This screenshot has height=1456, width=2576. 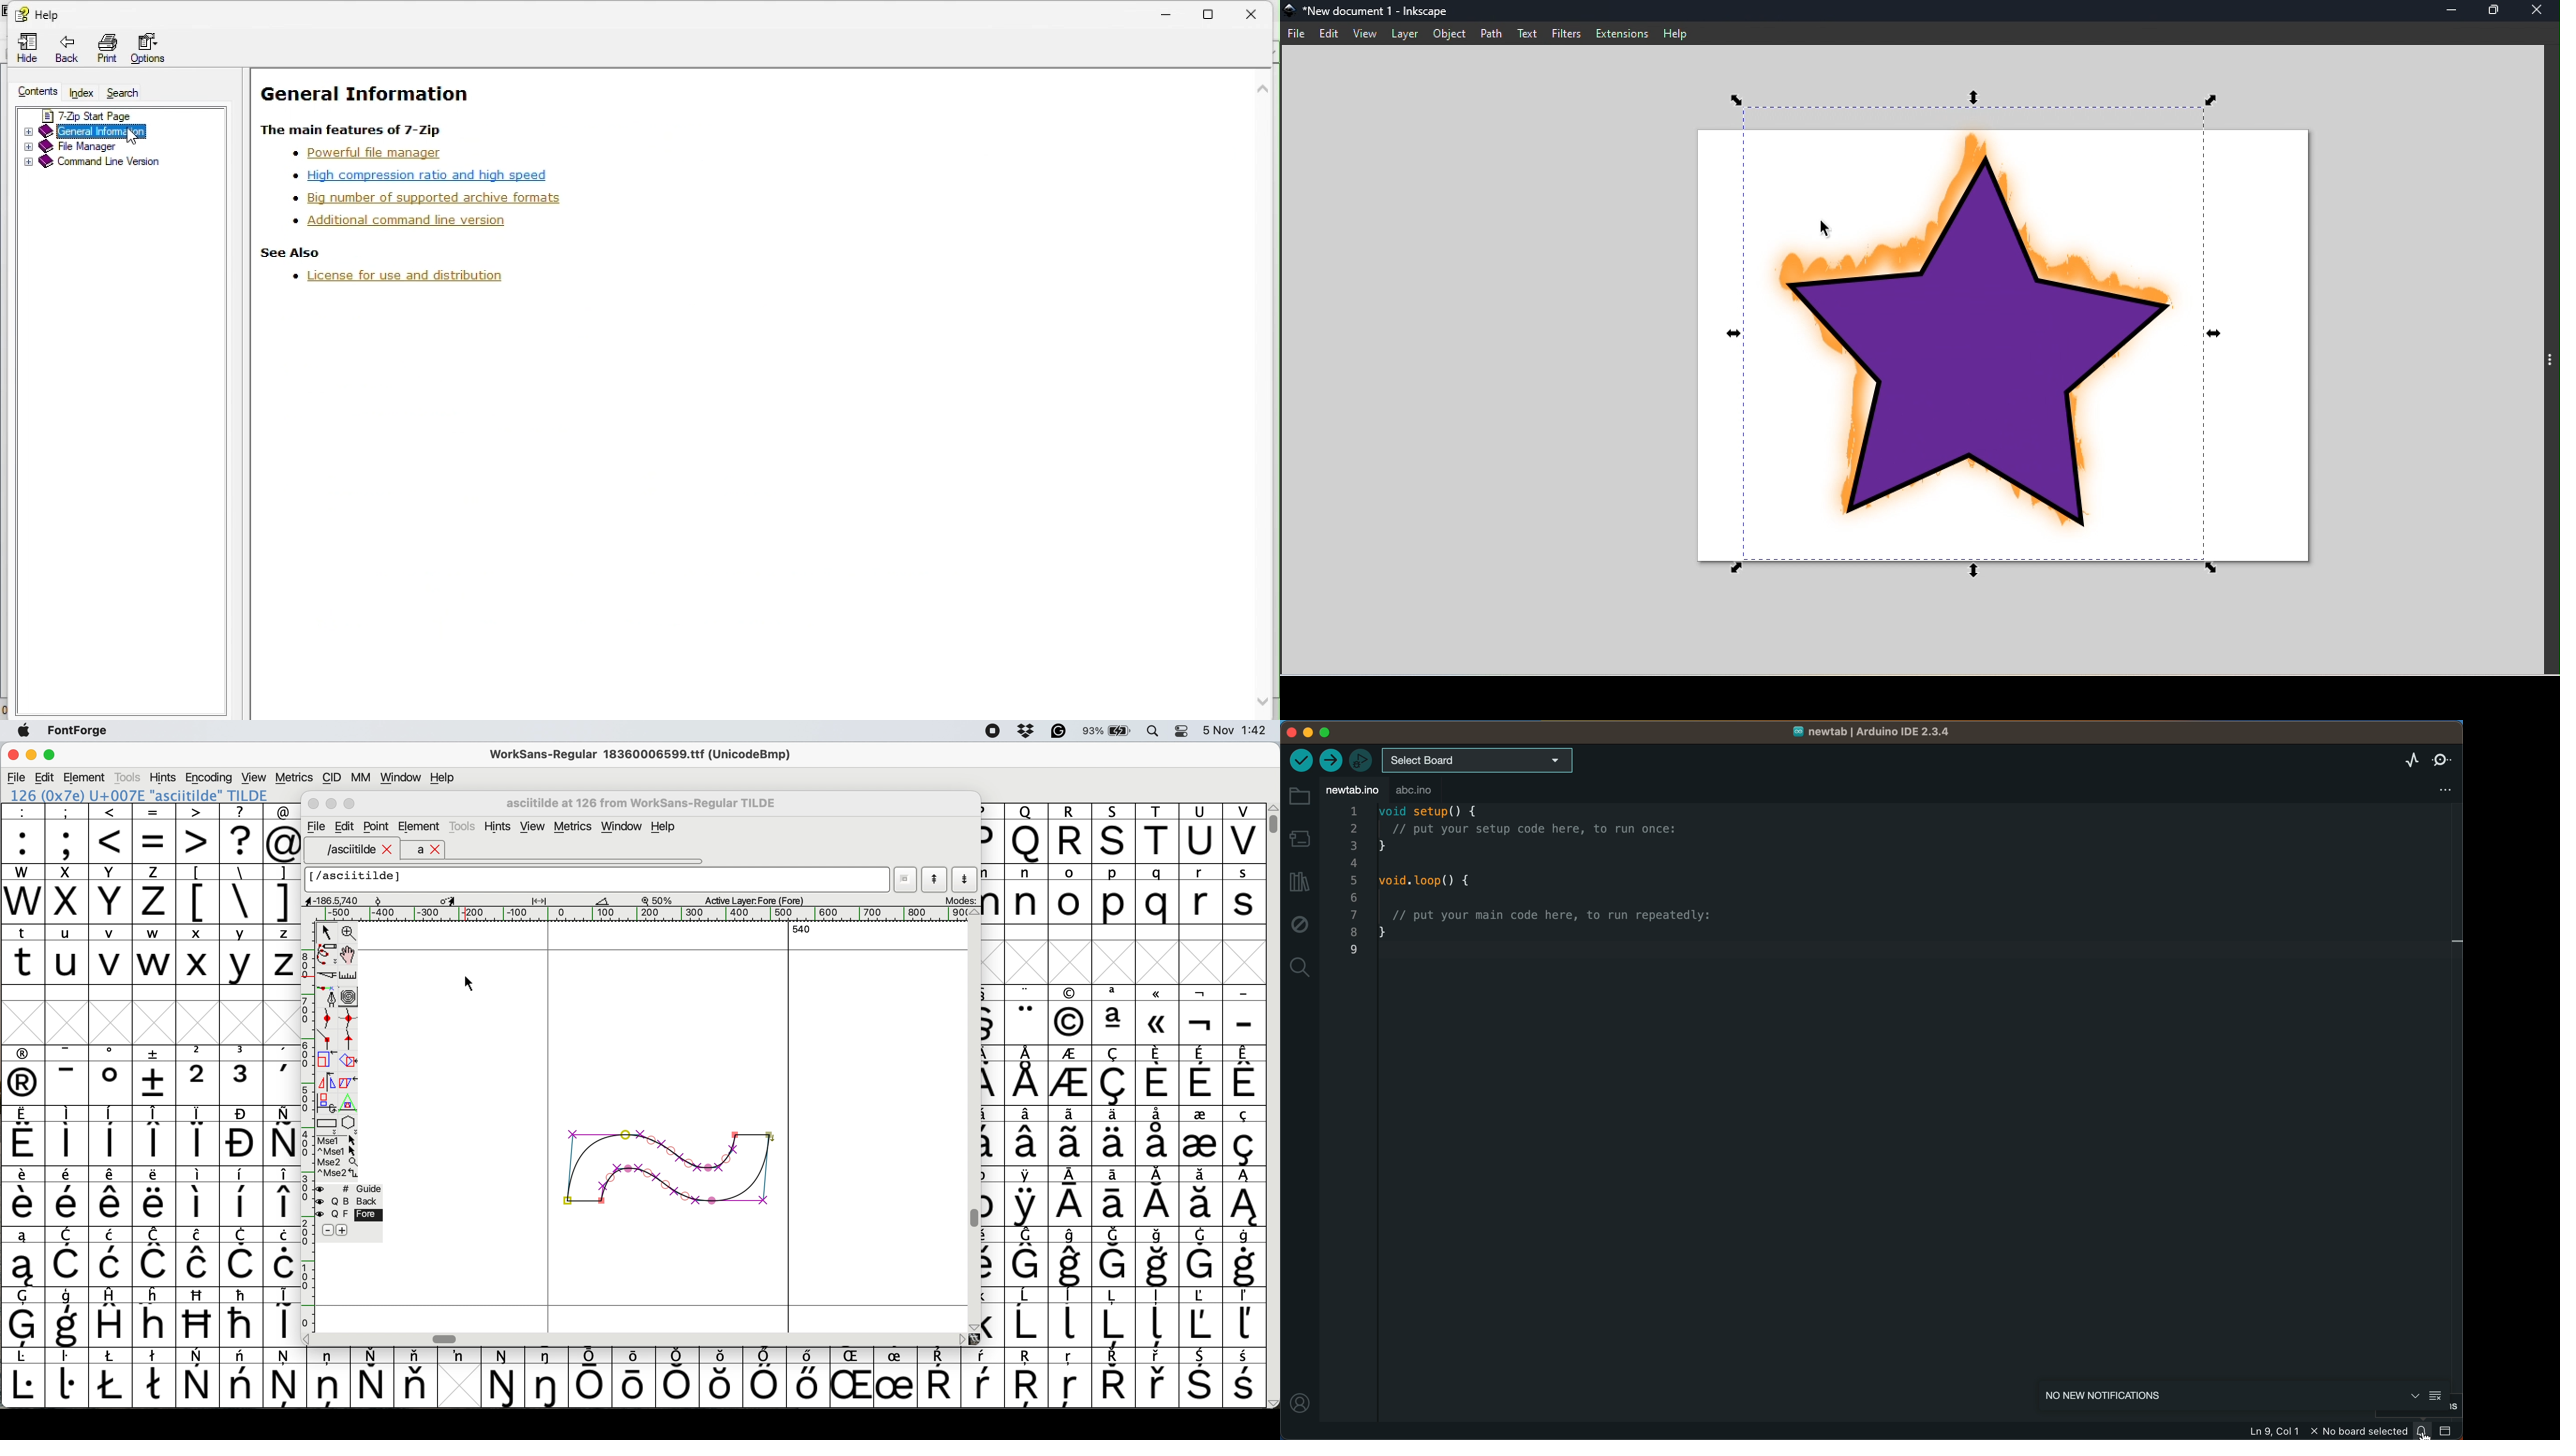 What do you see at coordinates (308, 1339) in the screenshot?
I see `scroll button` at bounding box center [308, 1339].